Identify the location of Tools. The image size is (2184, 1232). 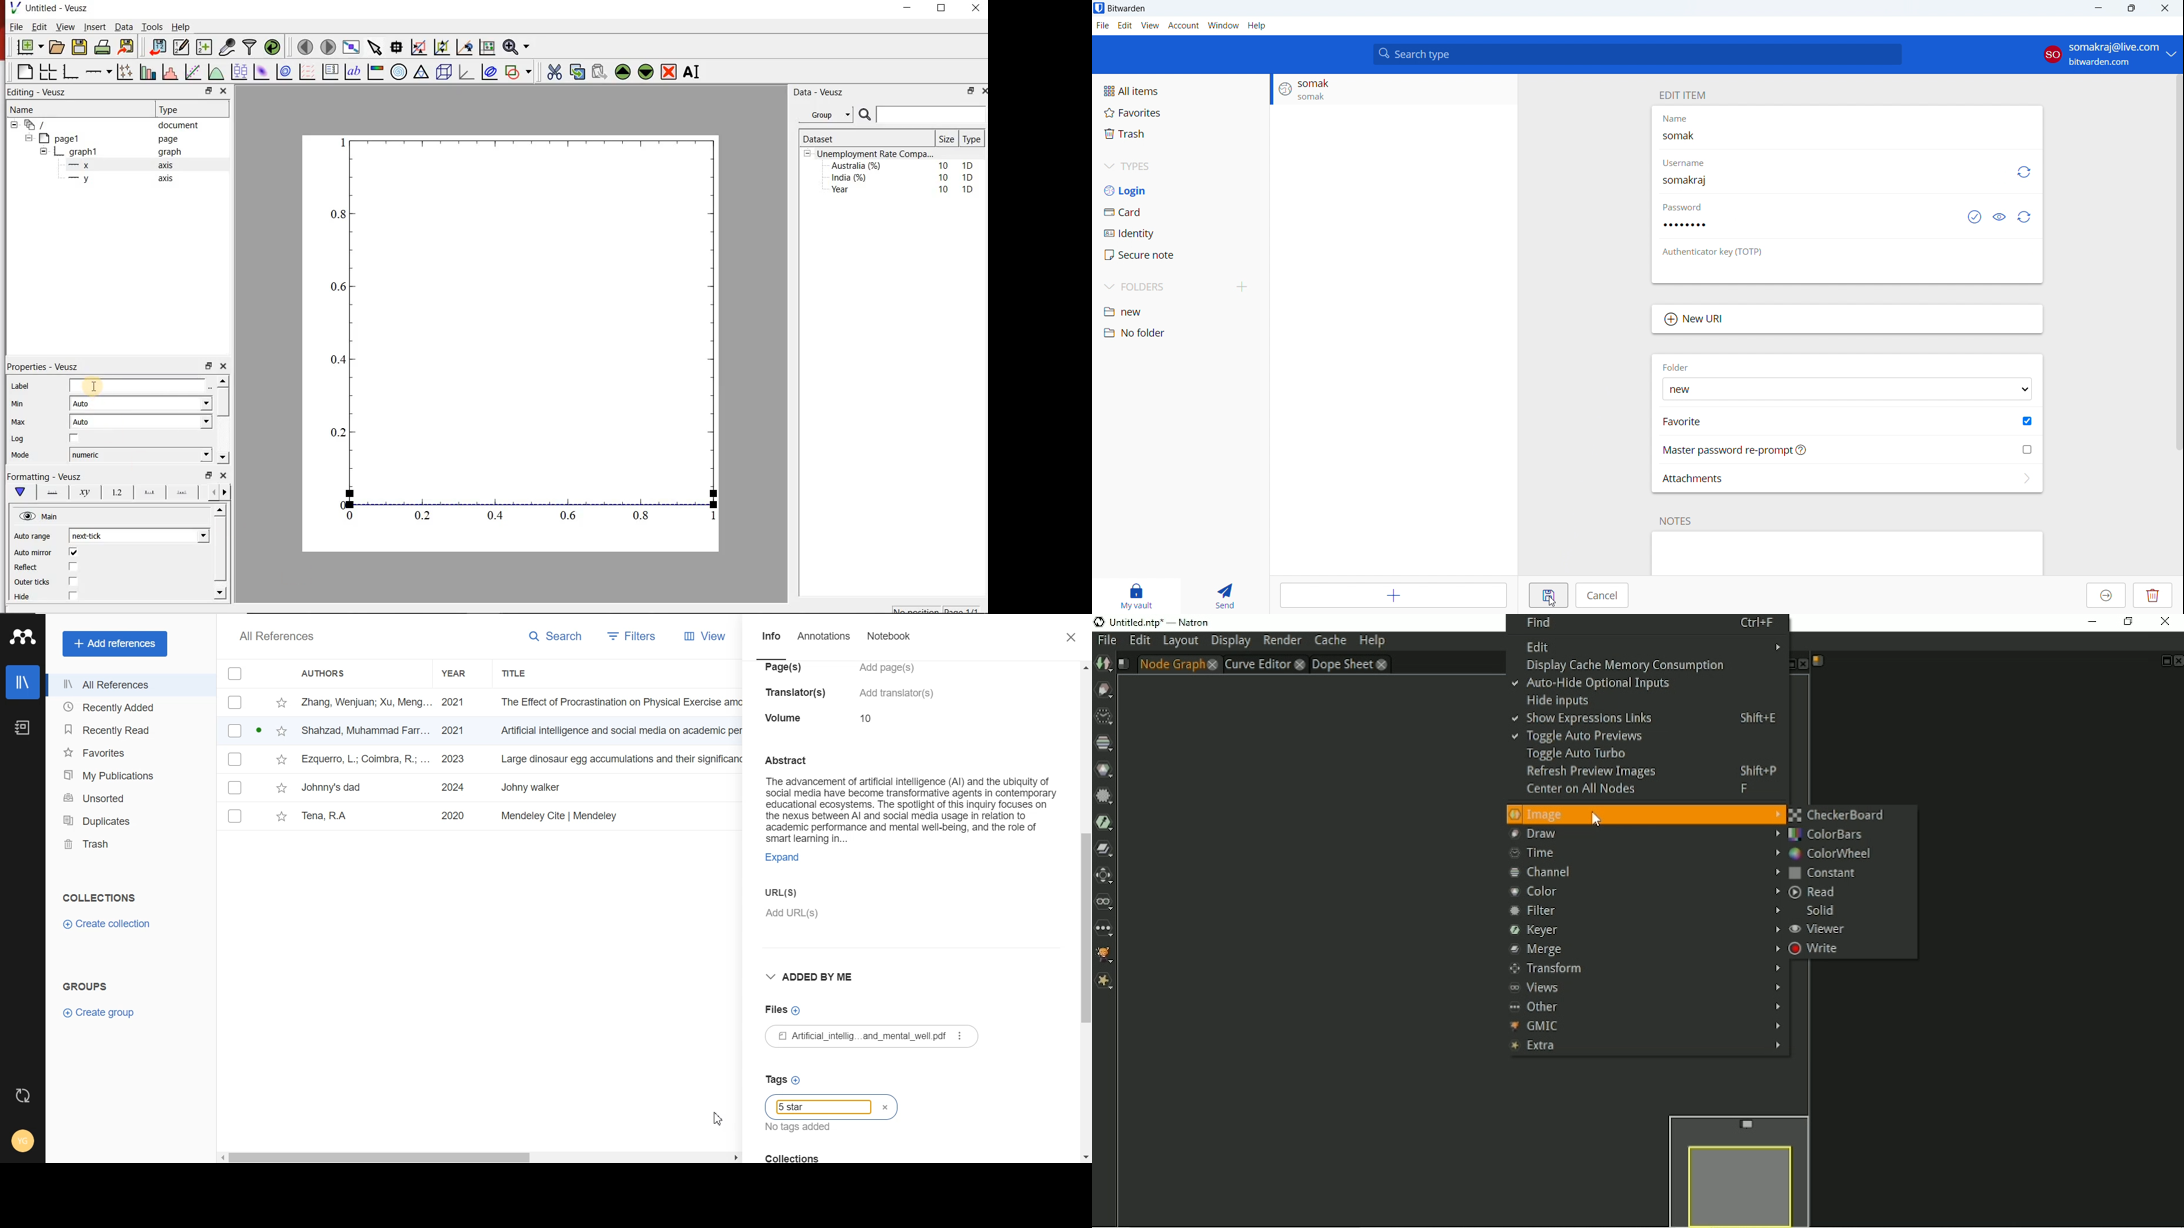
(153, 26).